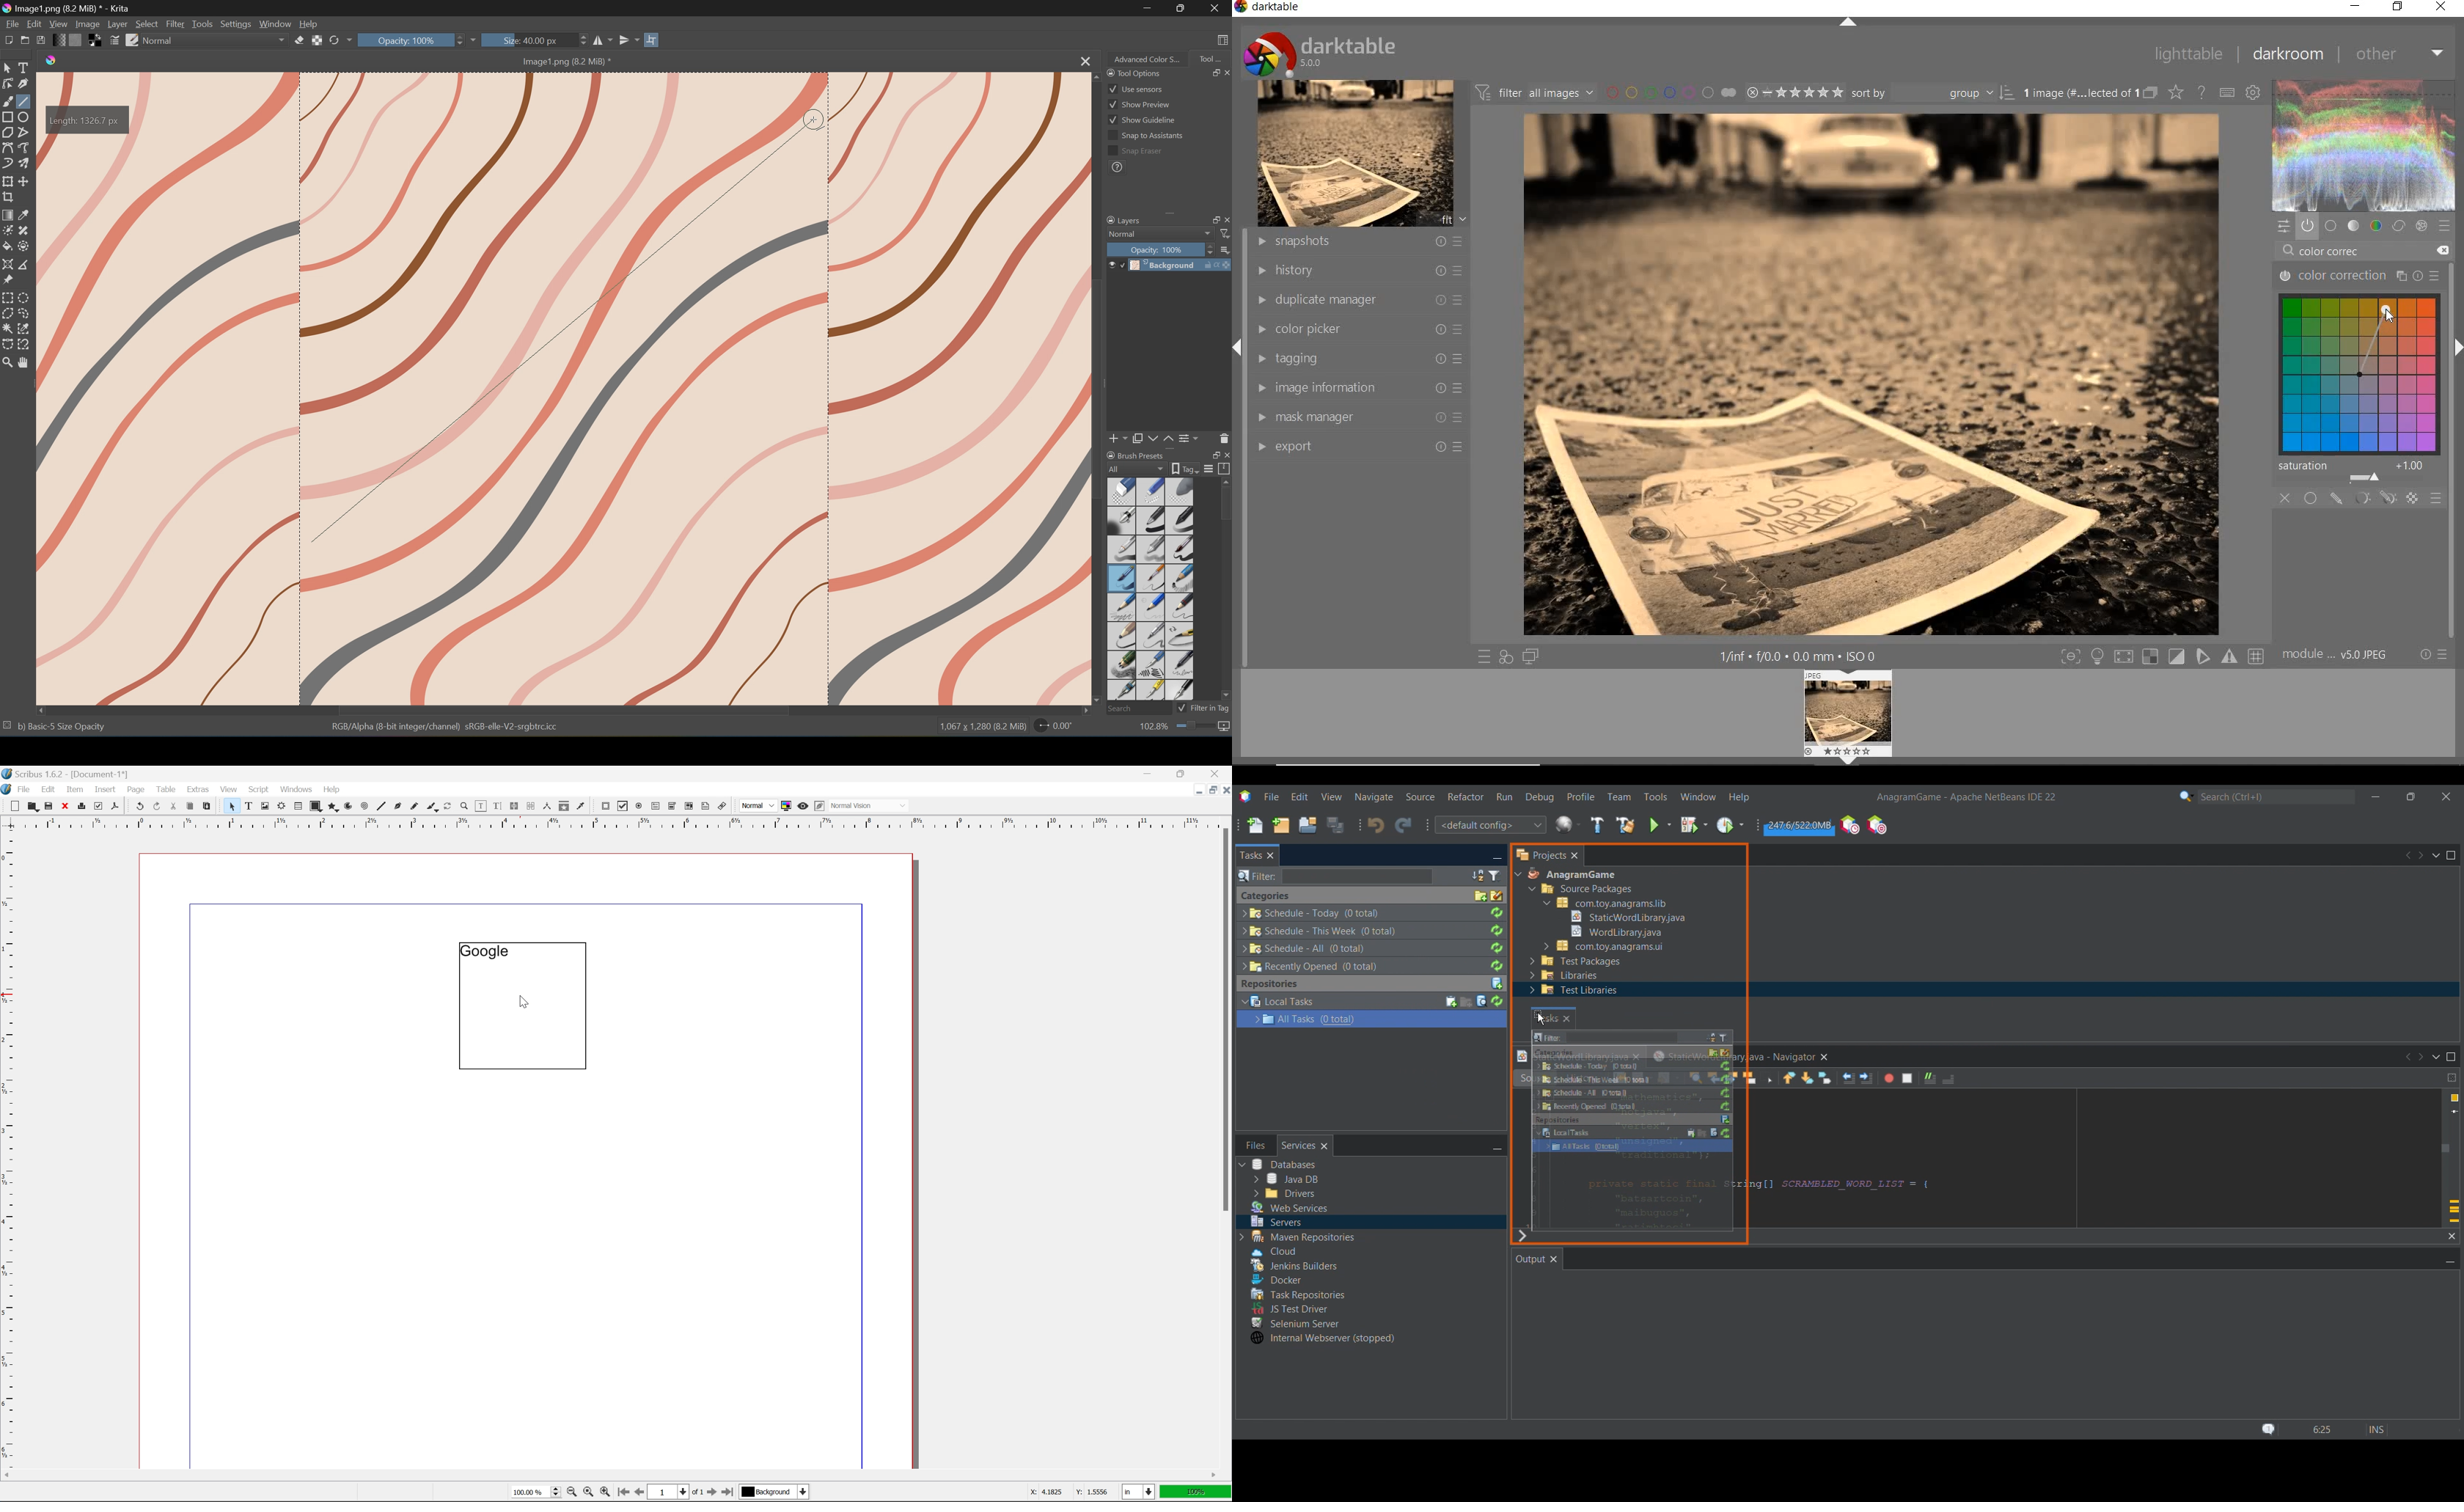 This screenshot has height=1512, width=2464. Describe the element at coordinates (529, 806) in the screenshot. I see `unlink text frames` at that location.